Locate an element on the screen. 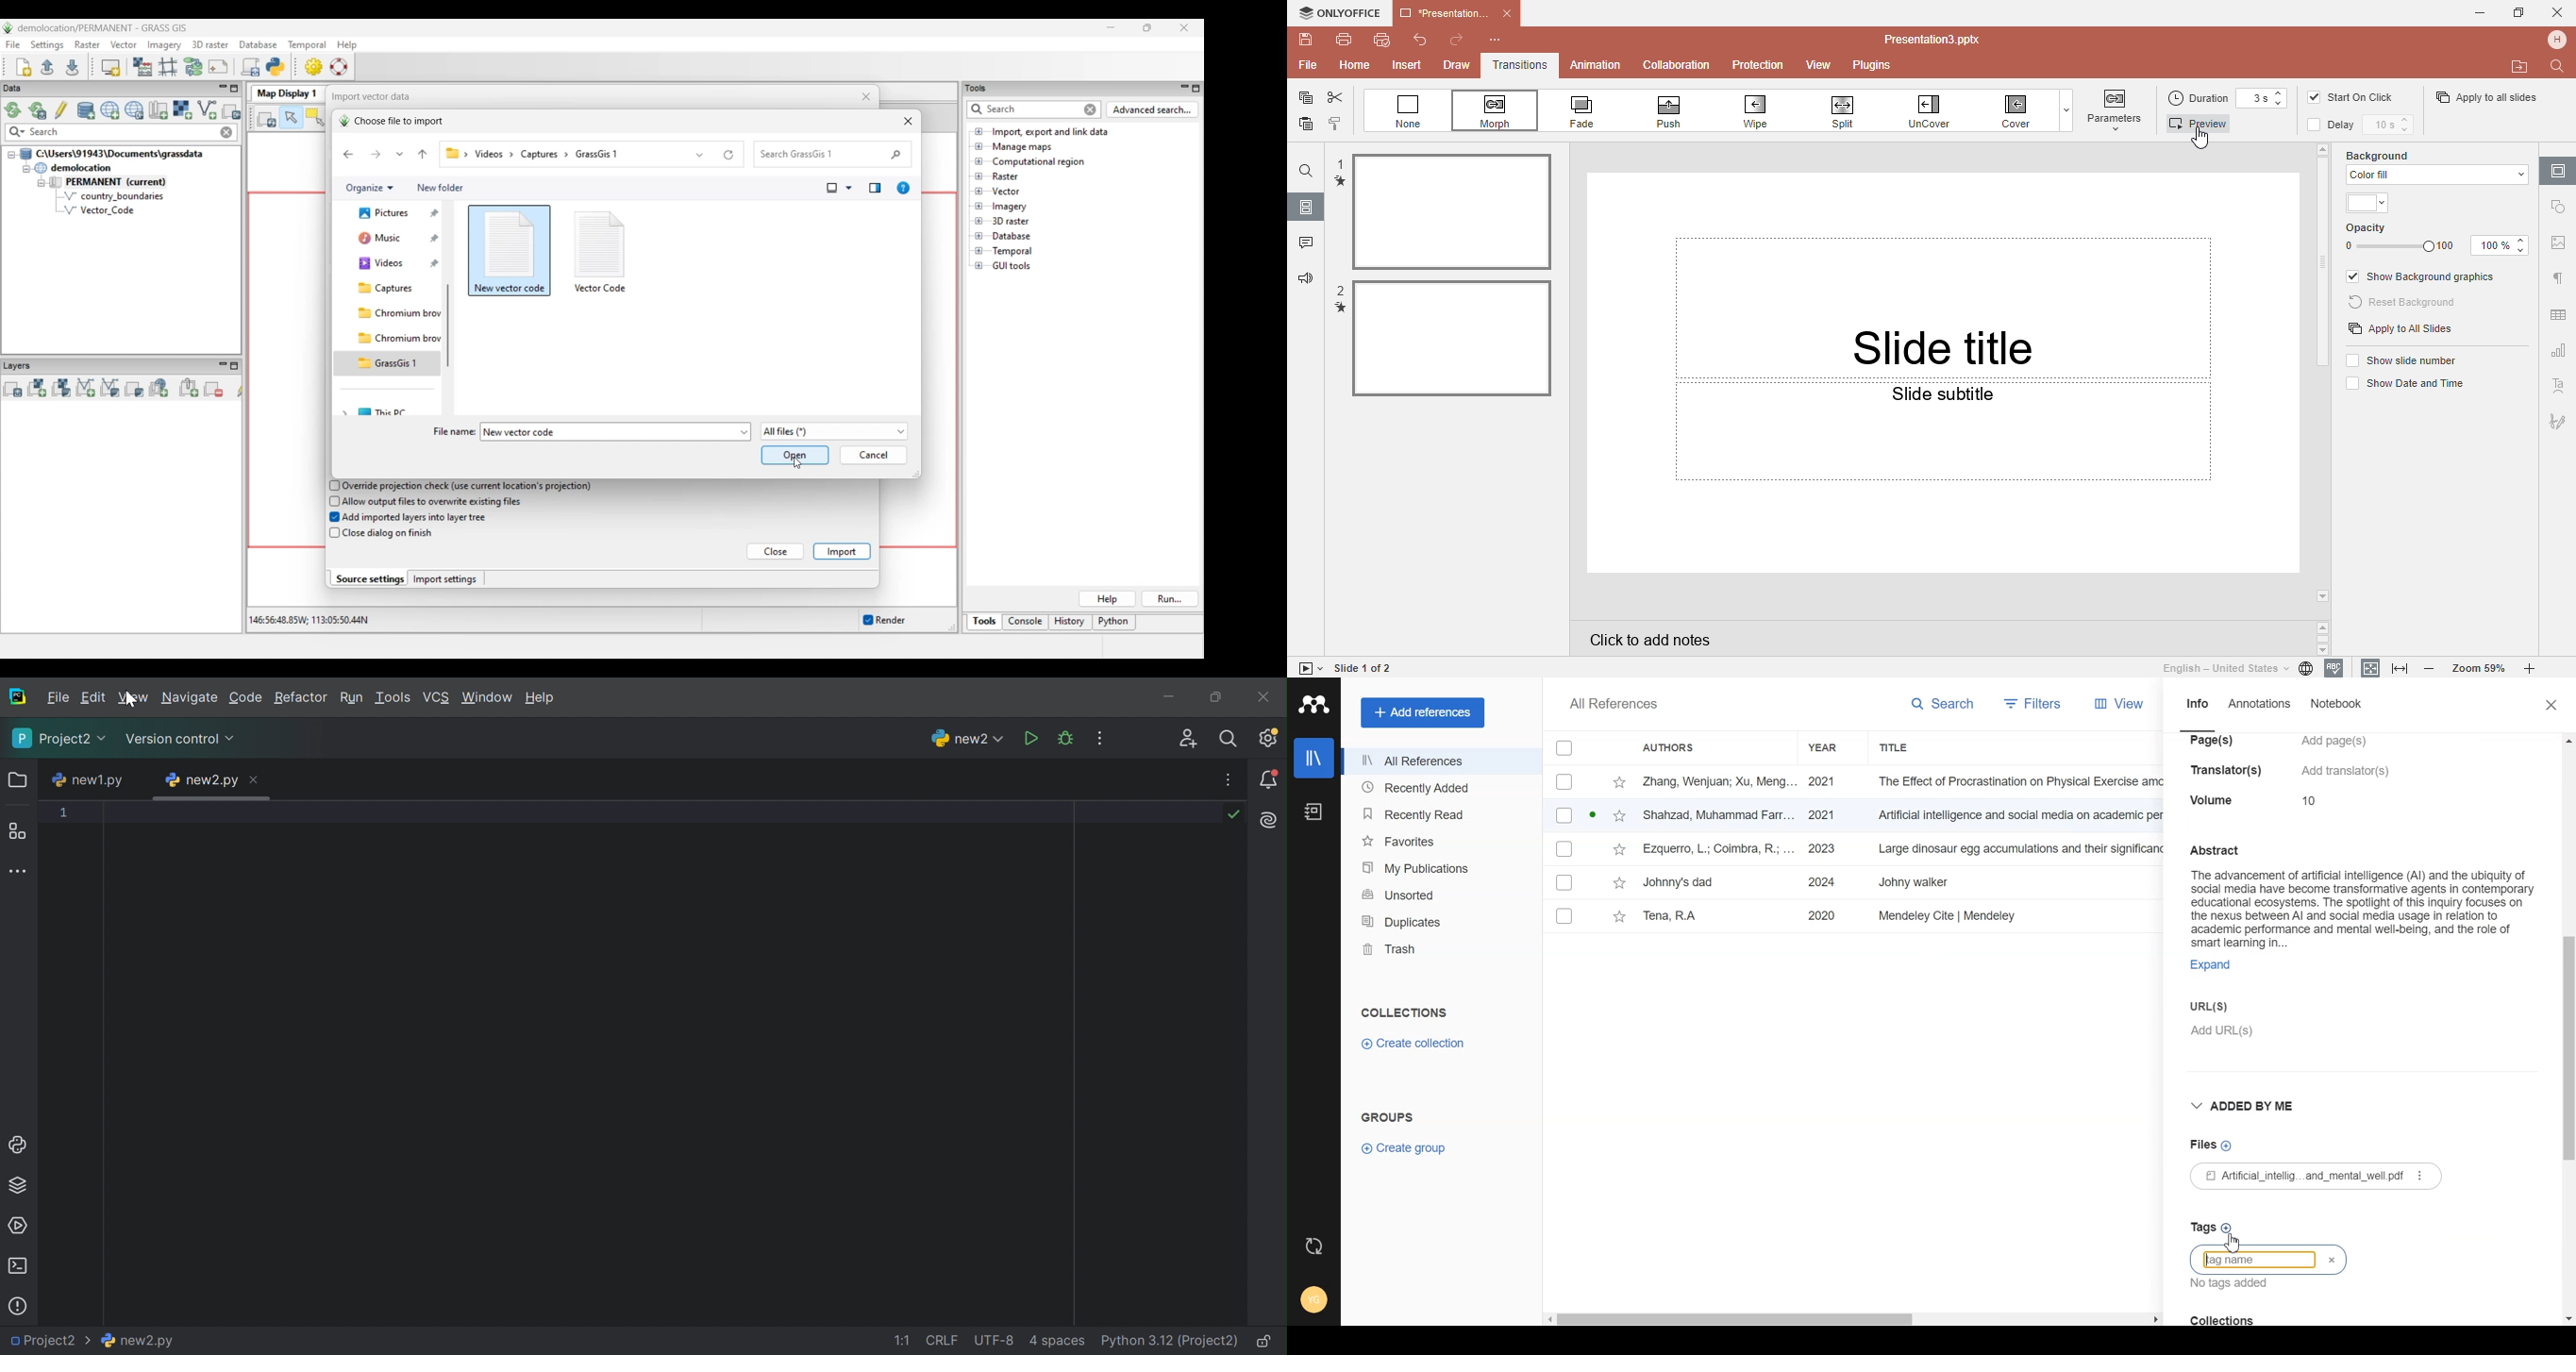 The image size is (2576, 1372).  is located at coordinates (248, 698).